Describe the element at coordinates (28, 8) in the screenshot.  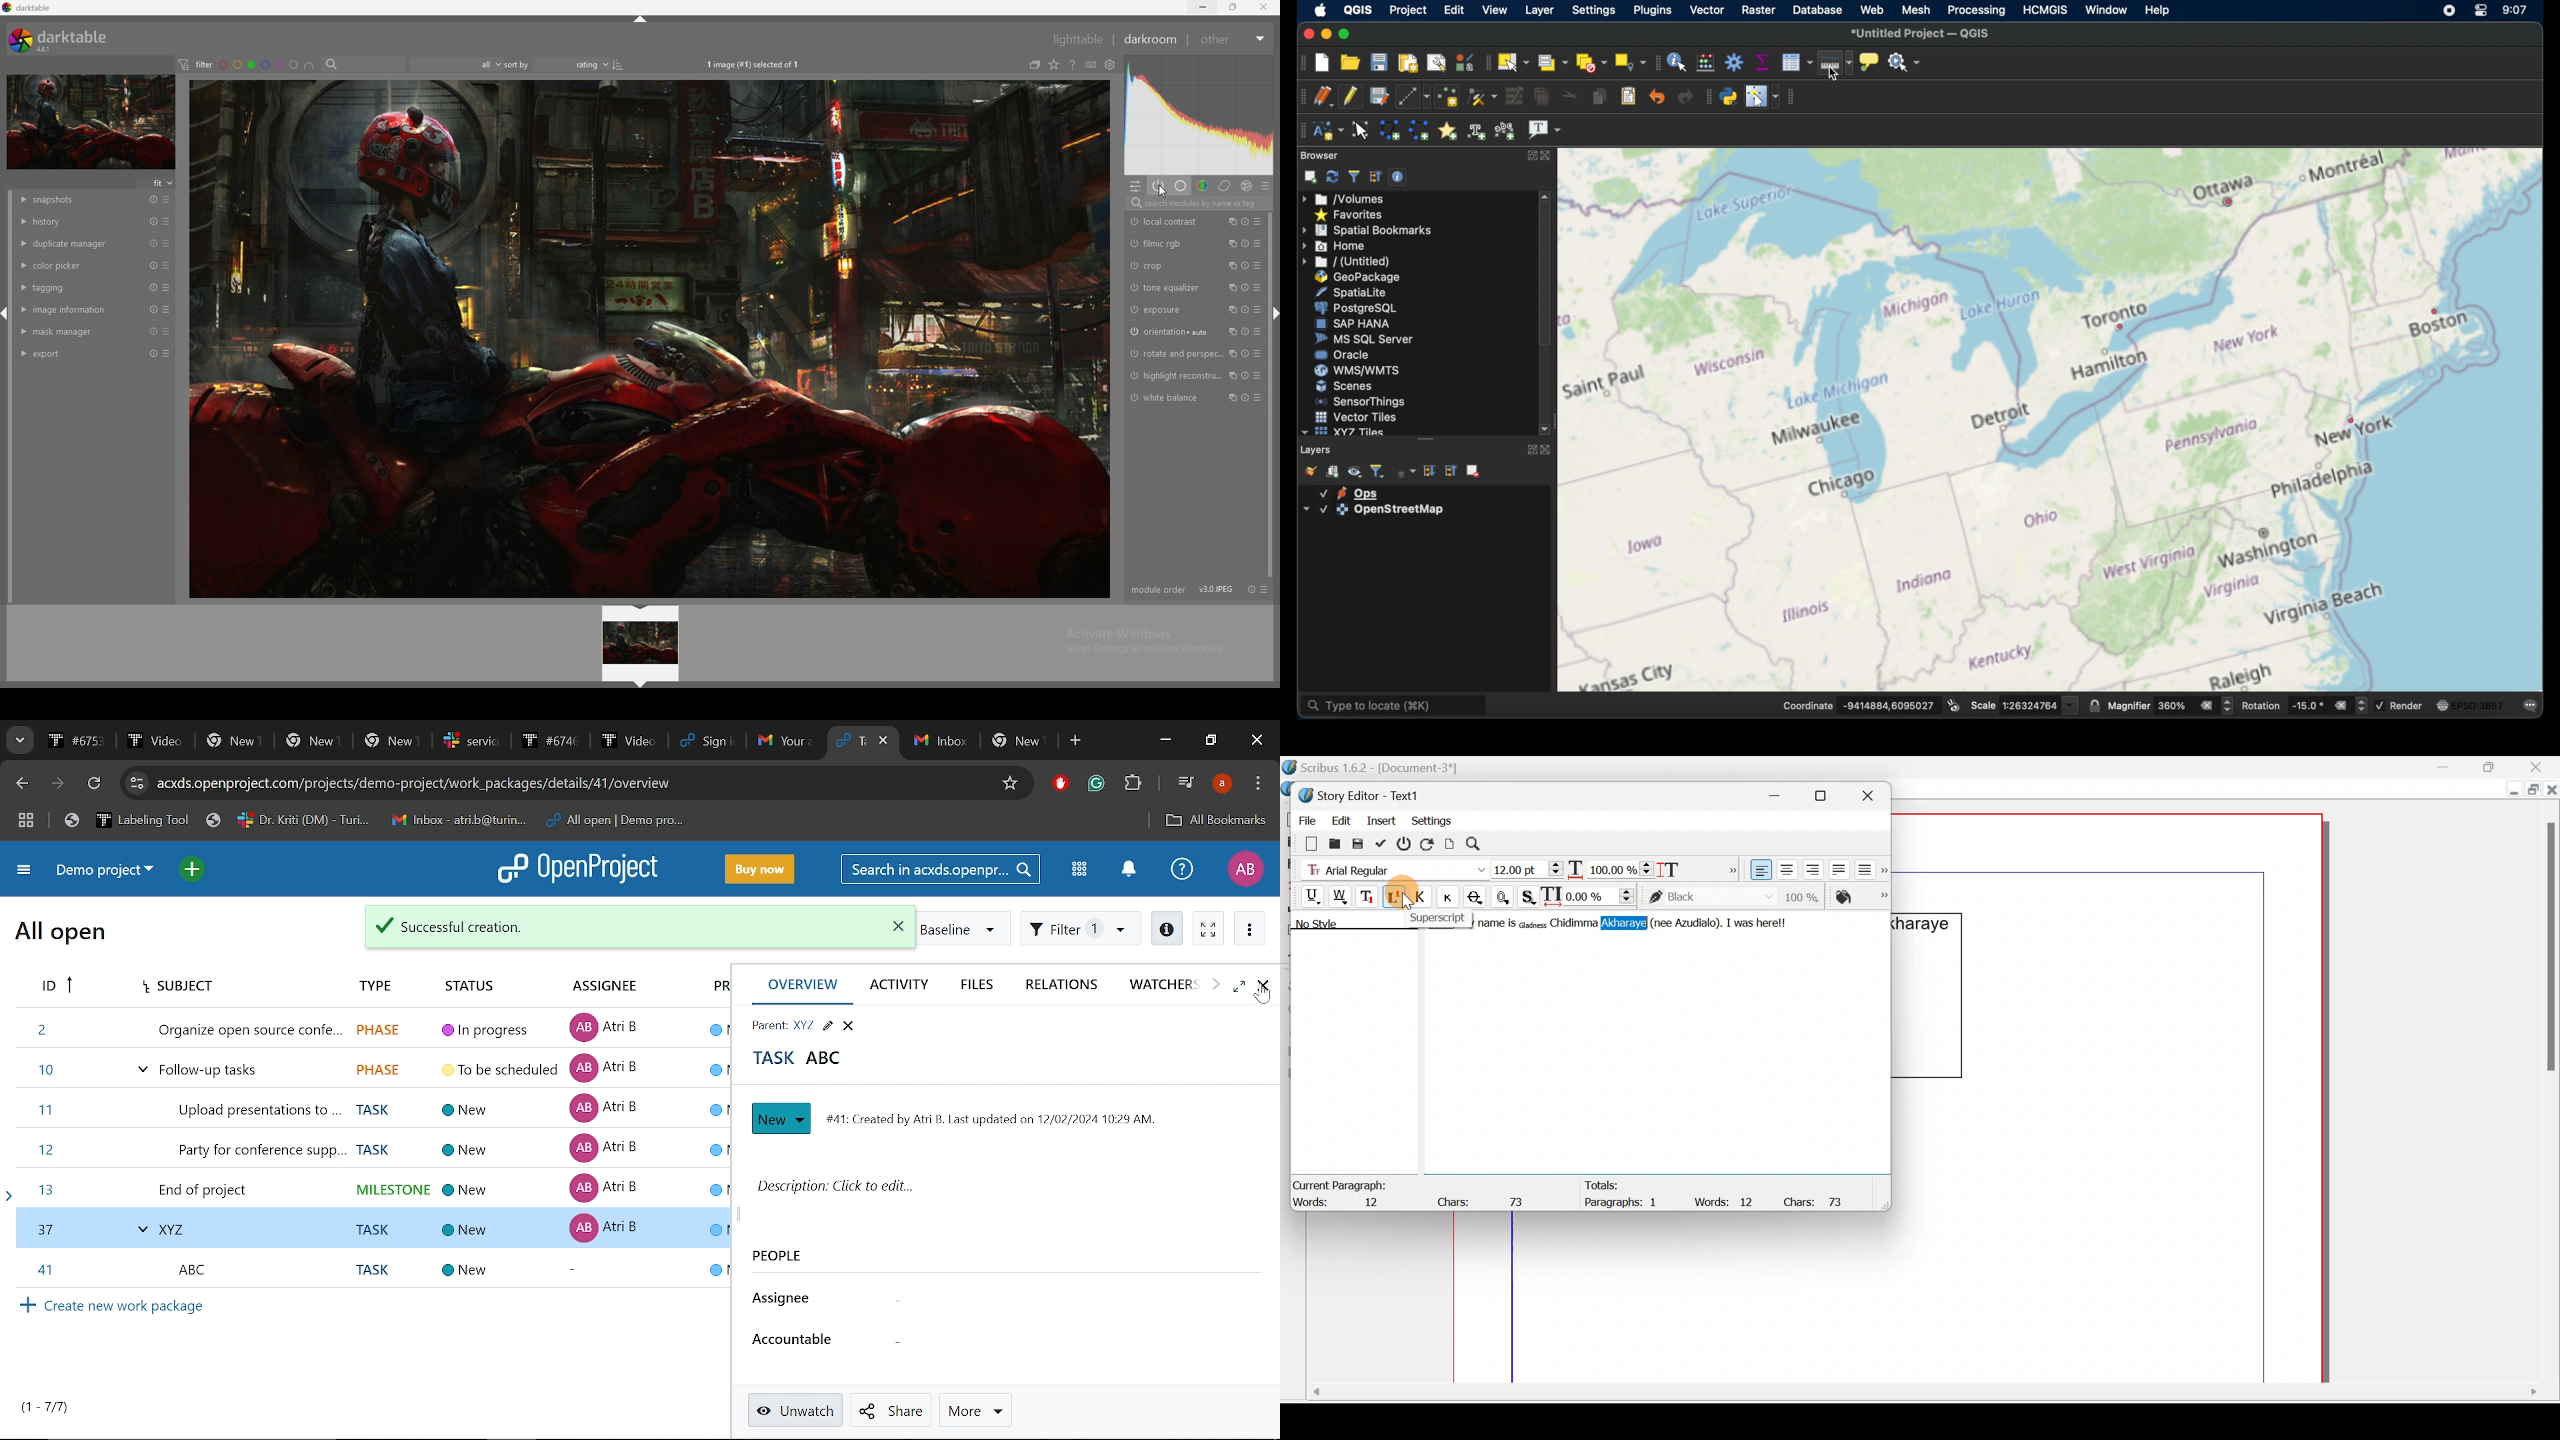
I see `darktable` at that location.